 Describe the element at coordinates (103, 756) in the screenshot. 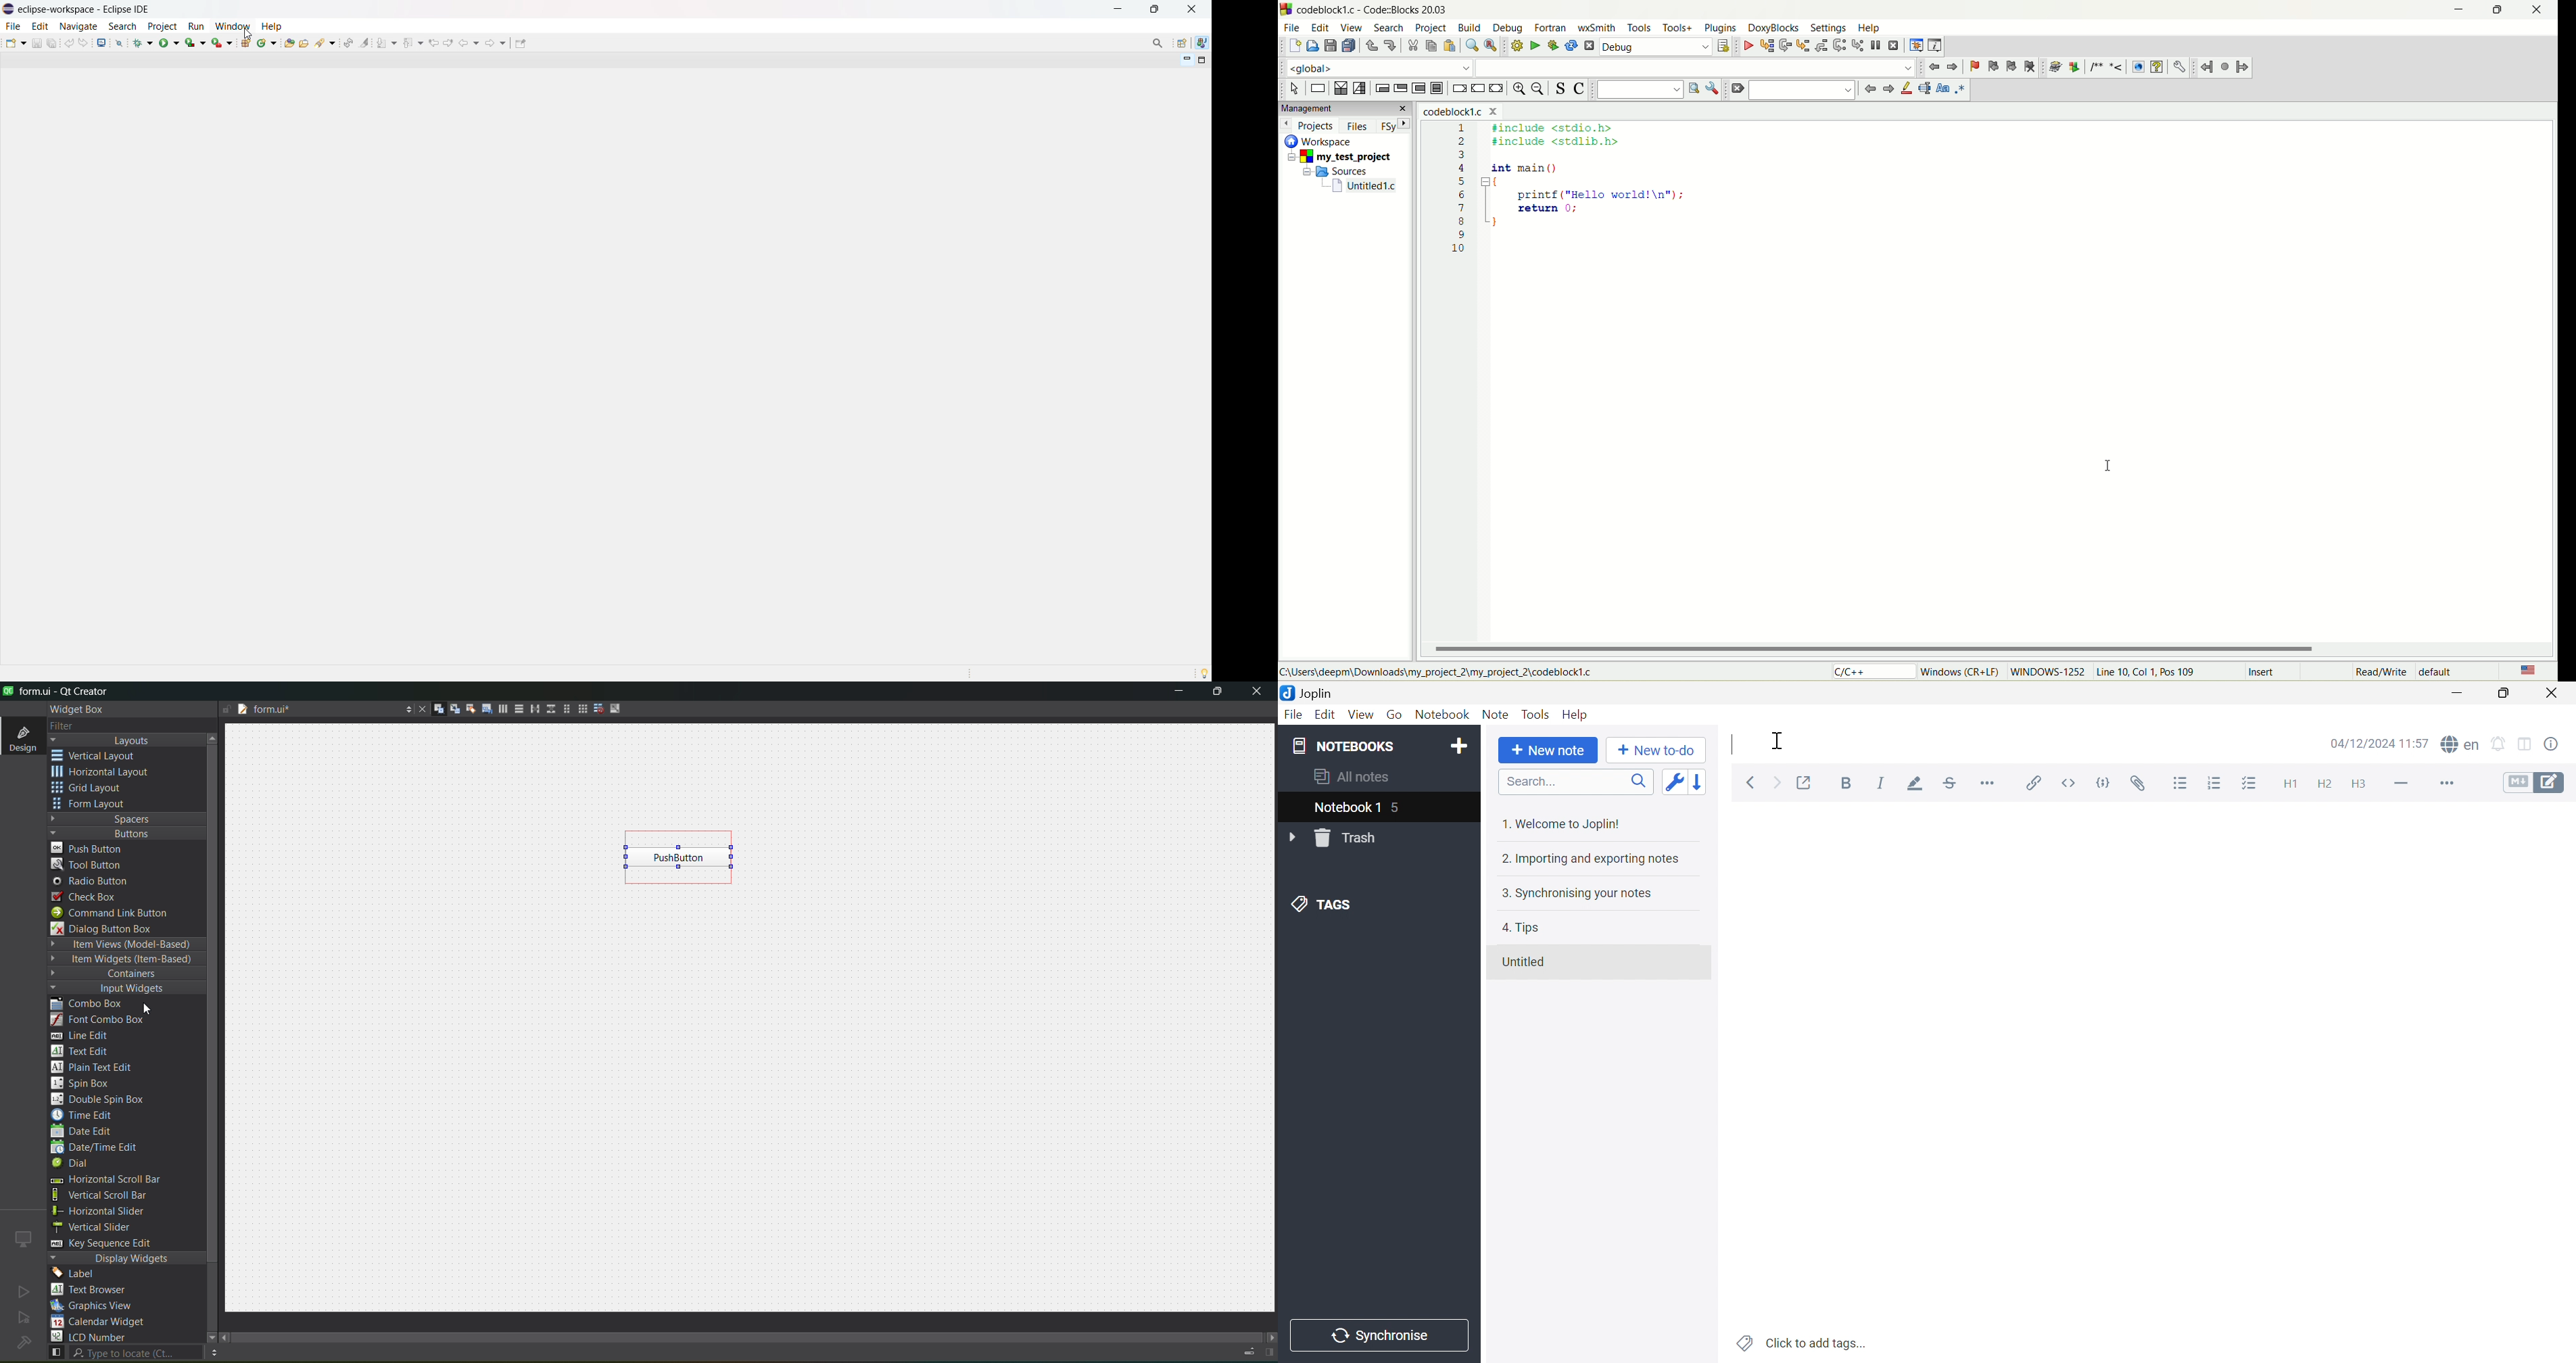

I see `vertical` at that location.